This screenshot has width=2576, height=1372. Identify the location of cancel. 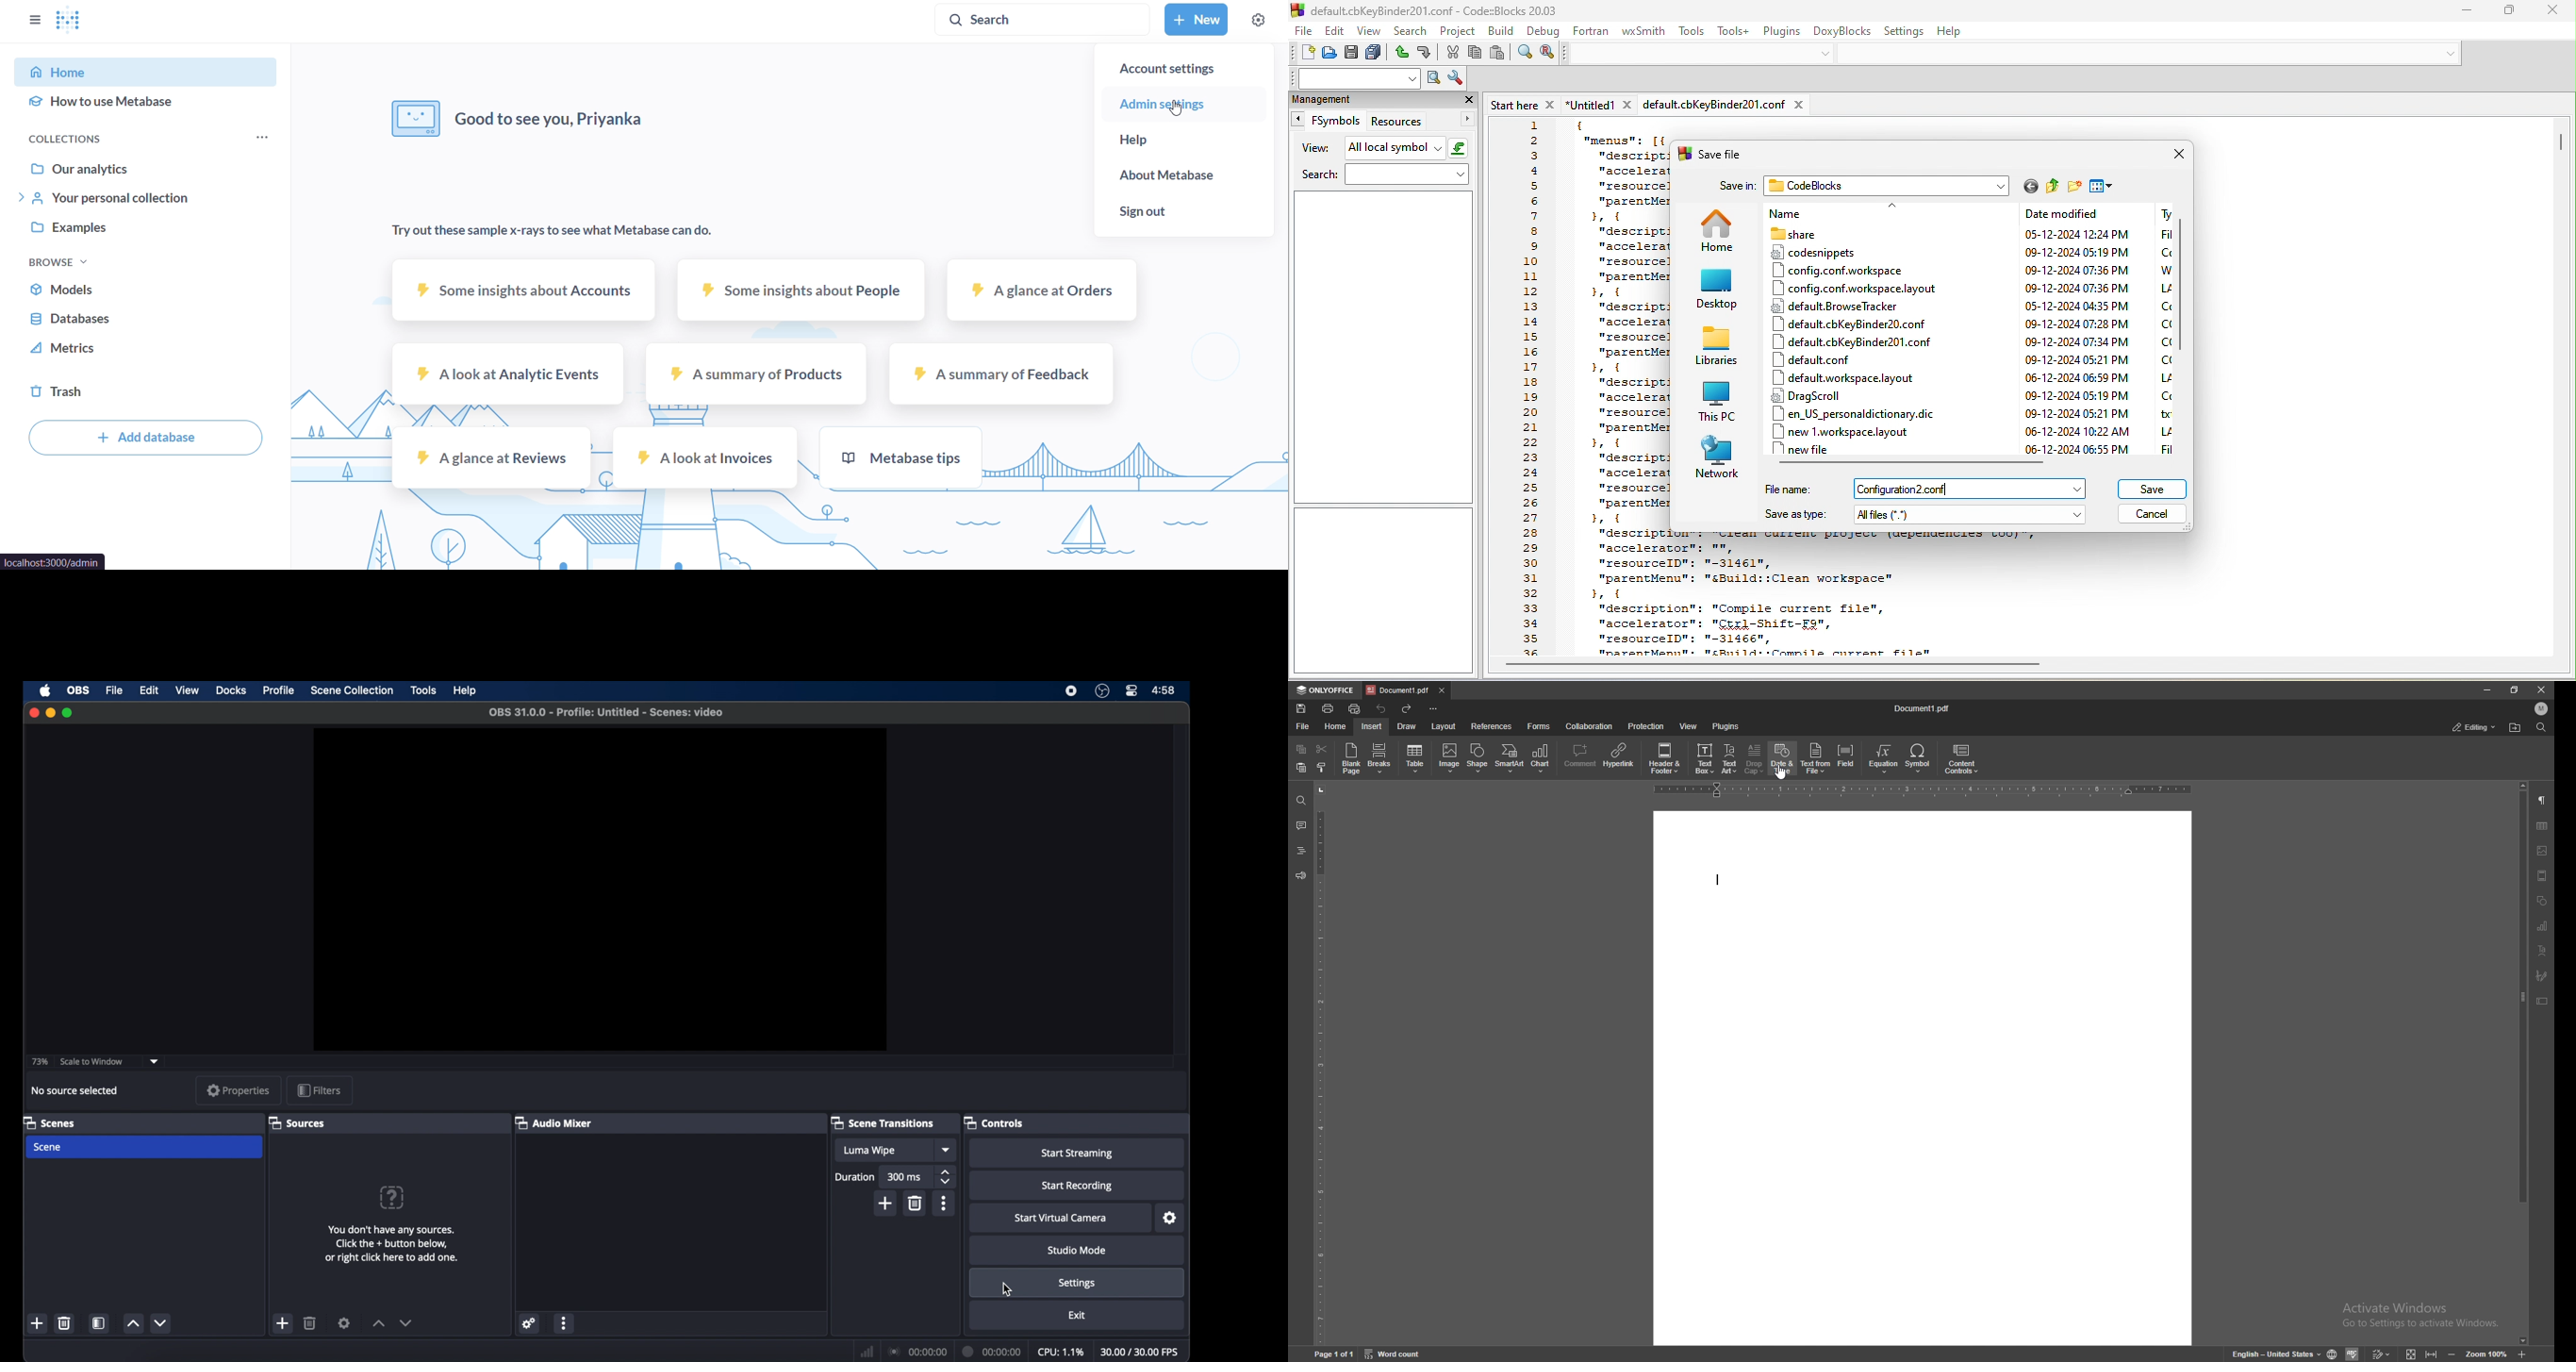
(2154, 515).